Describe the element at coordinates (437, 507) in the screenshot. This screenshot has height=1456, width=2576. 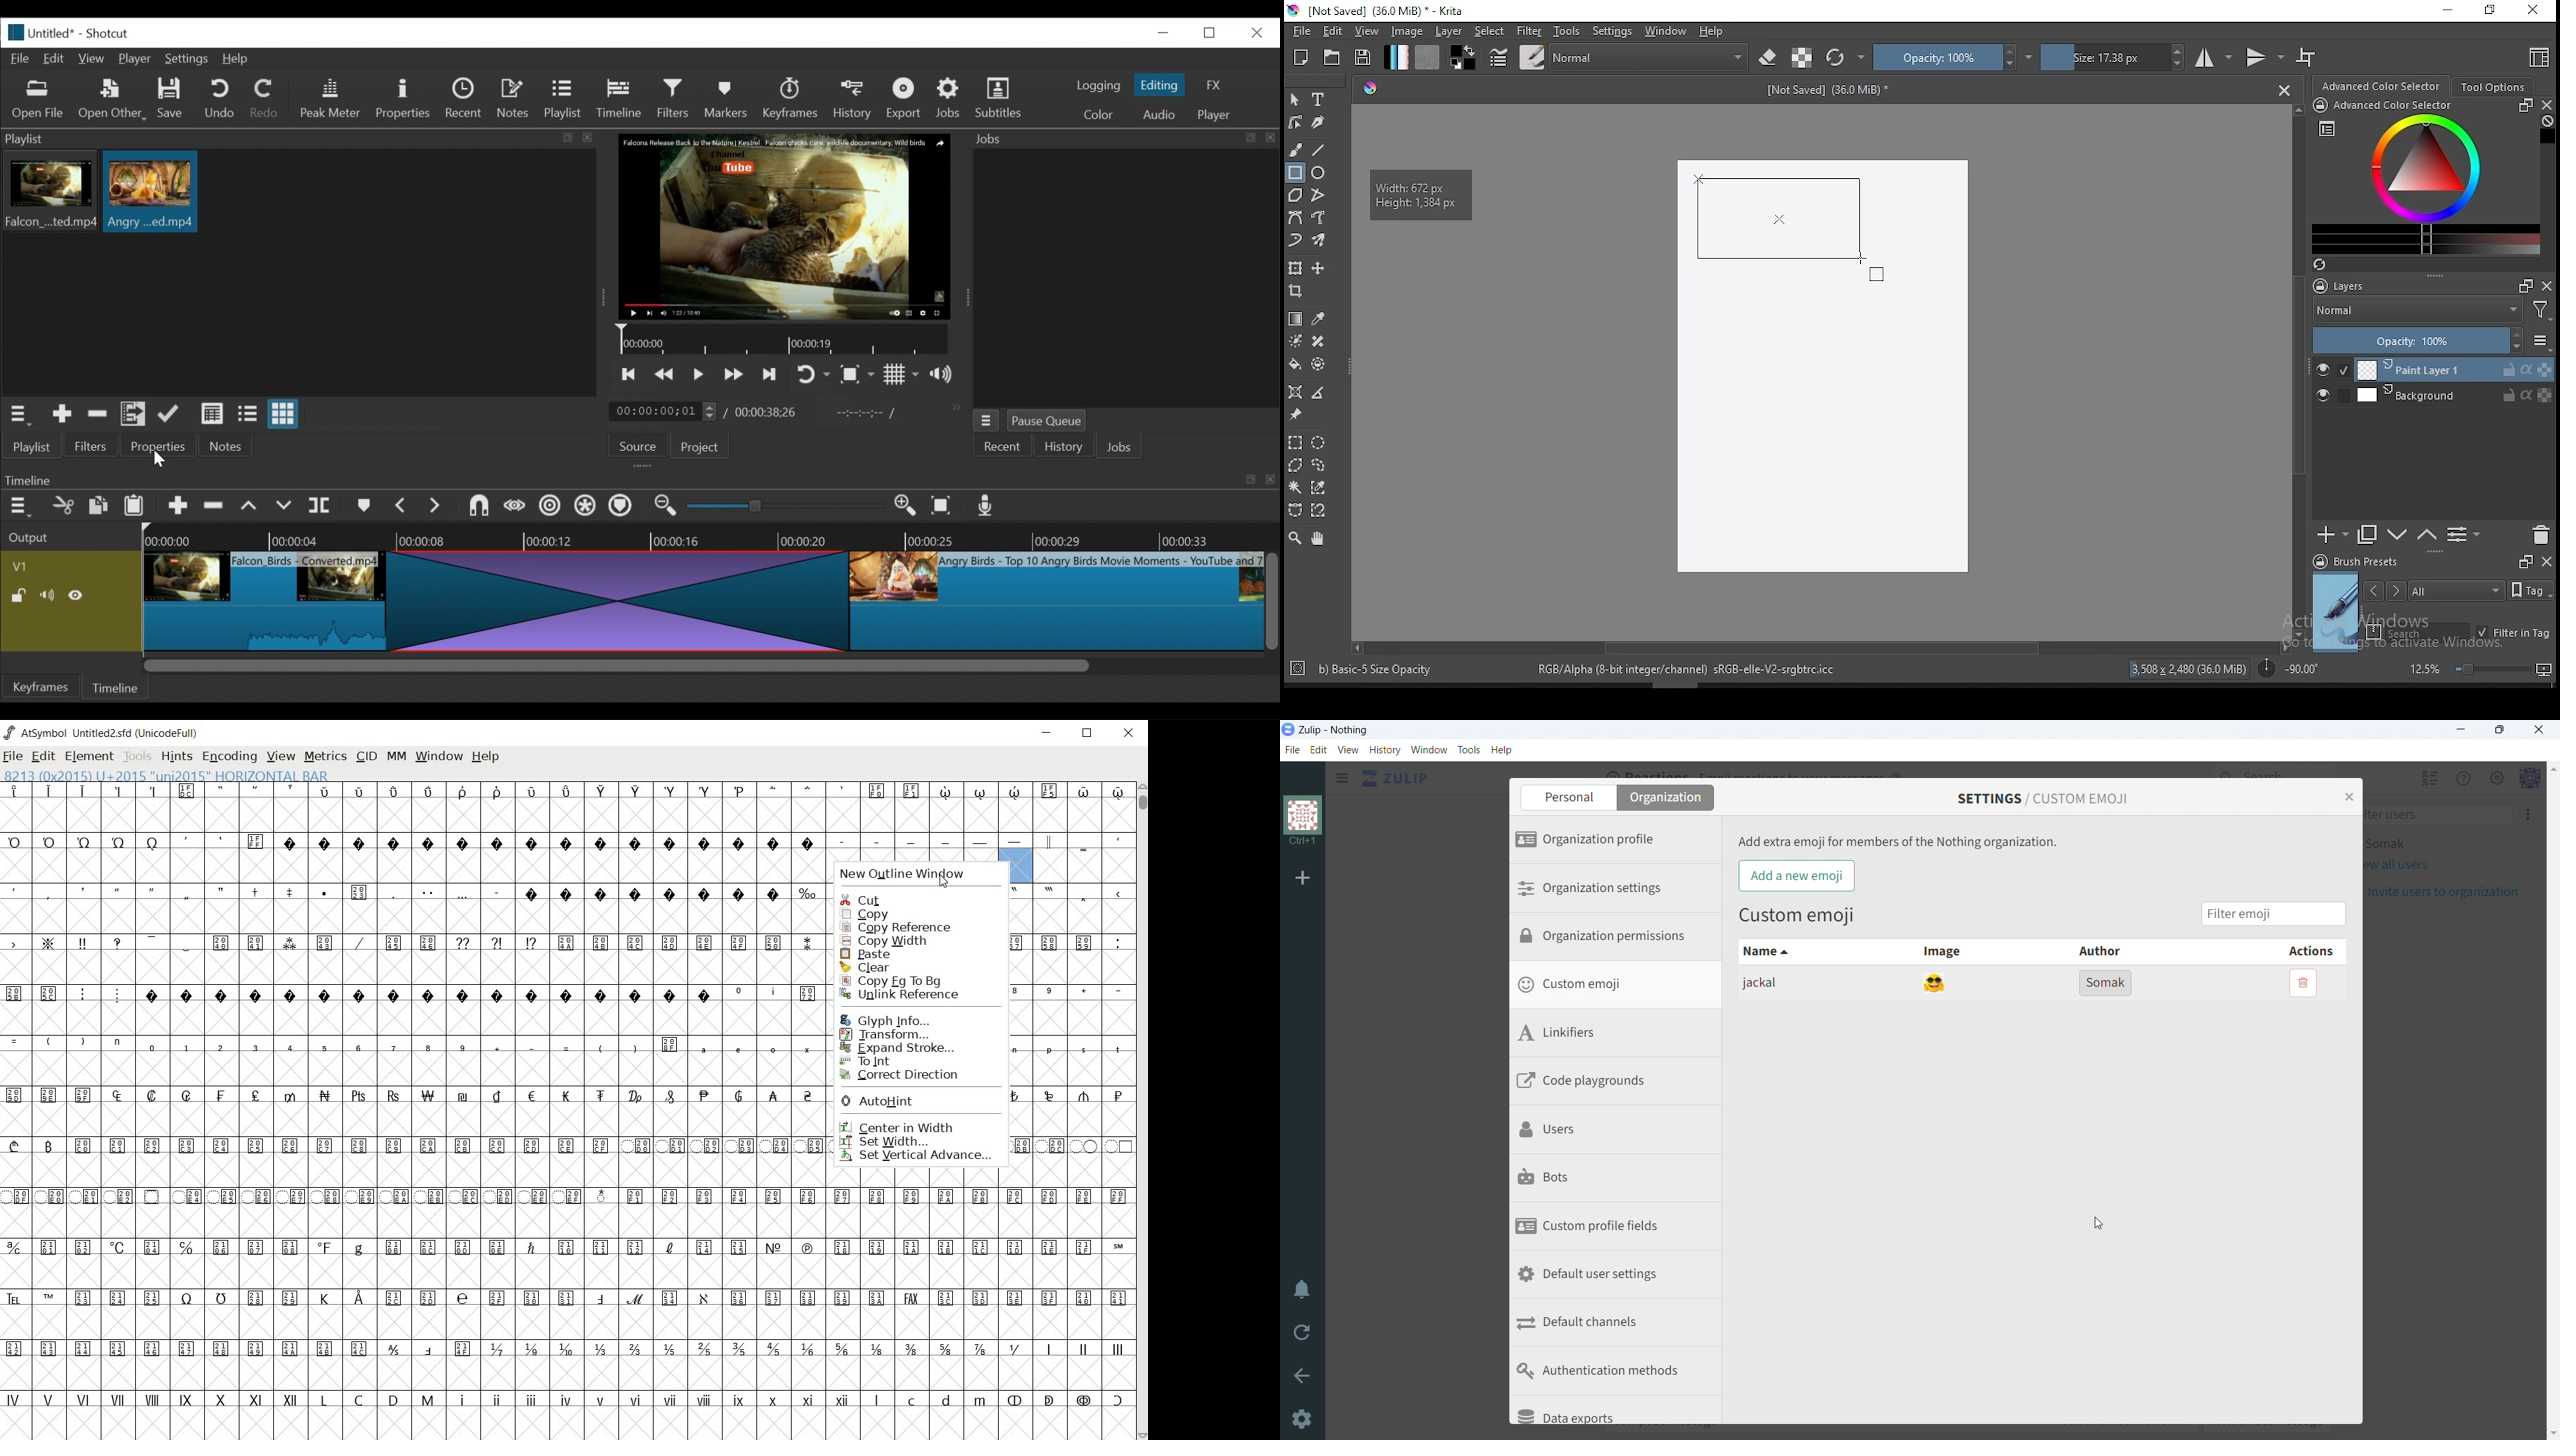
I see `next marker` at that location.